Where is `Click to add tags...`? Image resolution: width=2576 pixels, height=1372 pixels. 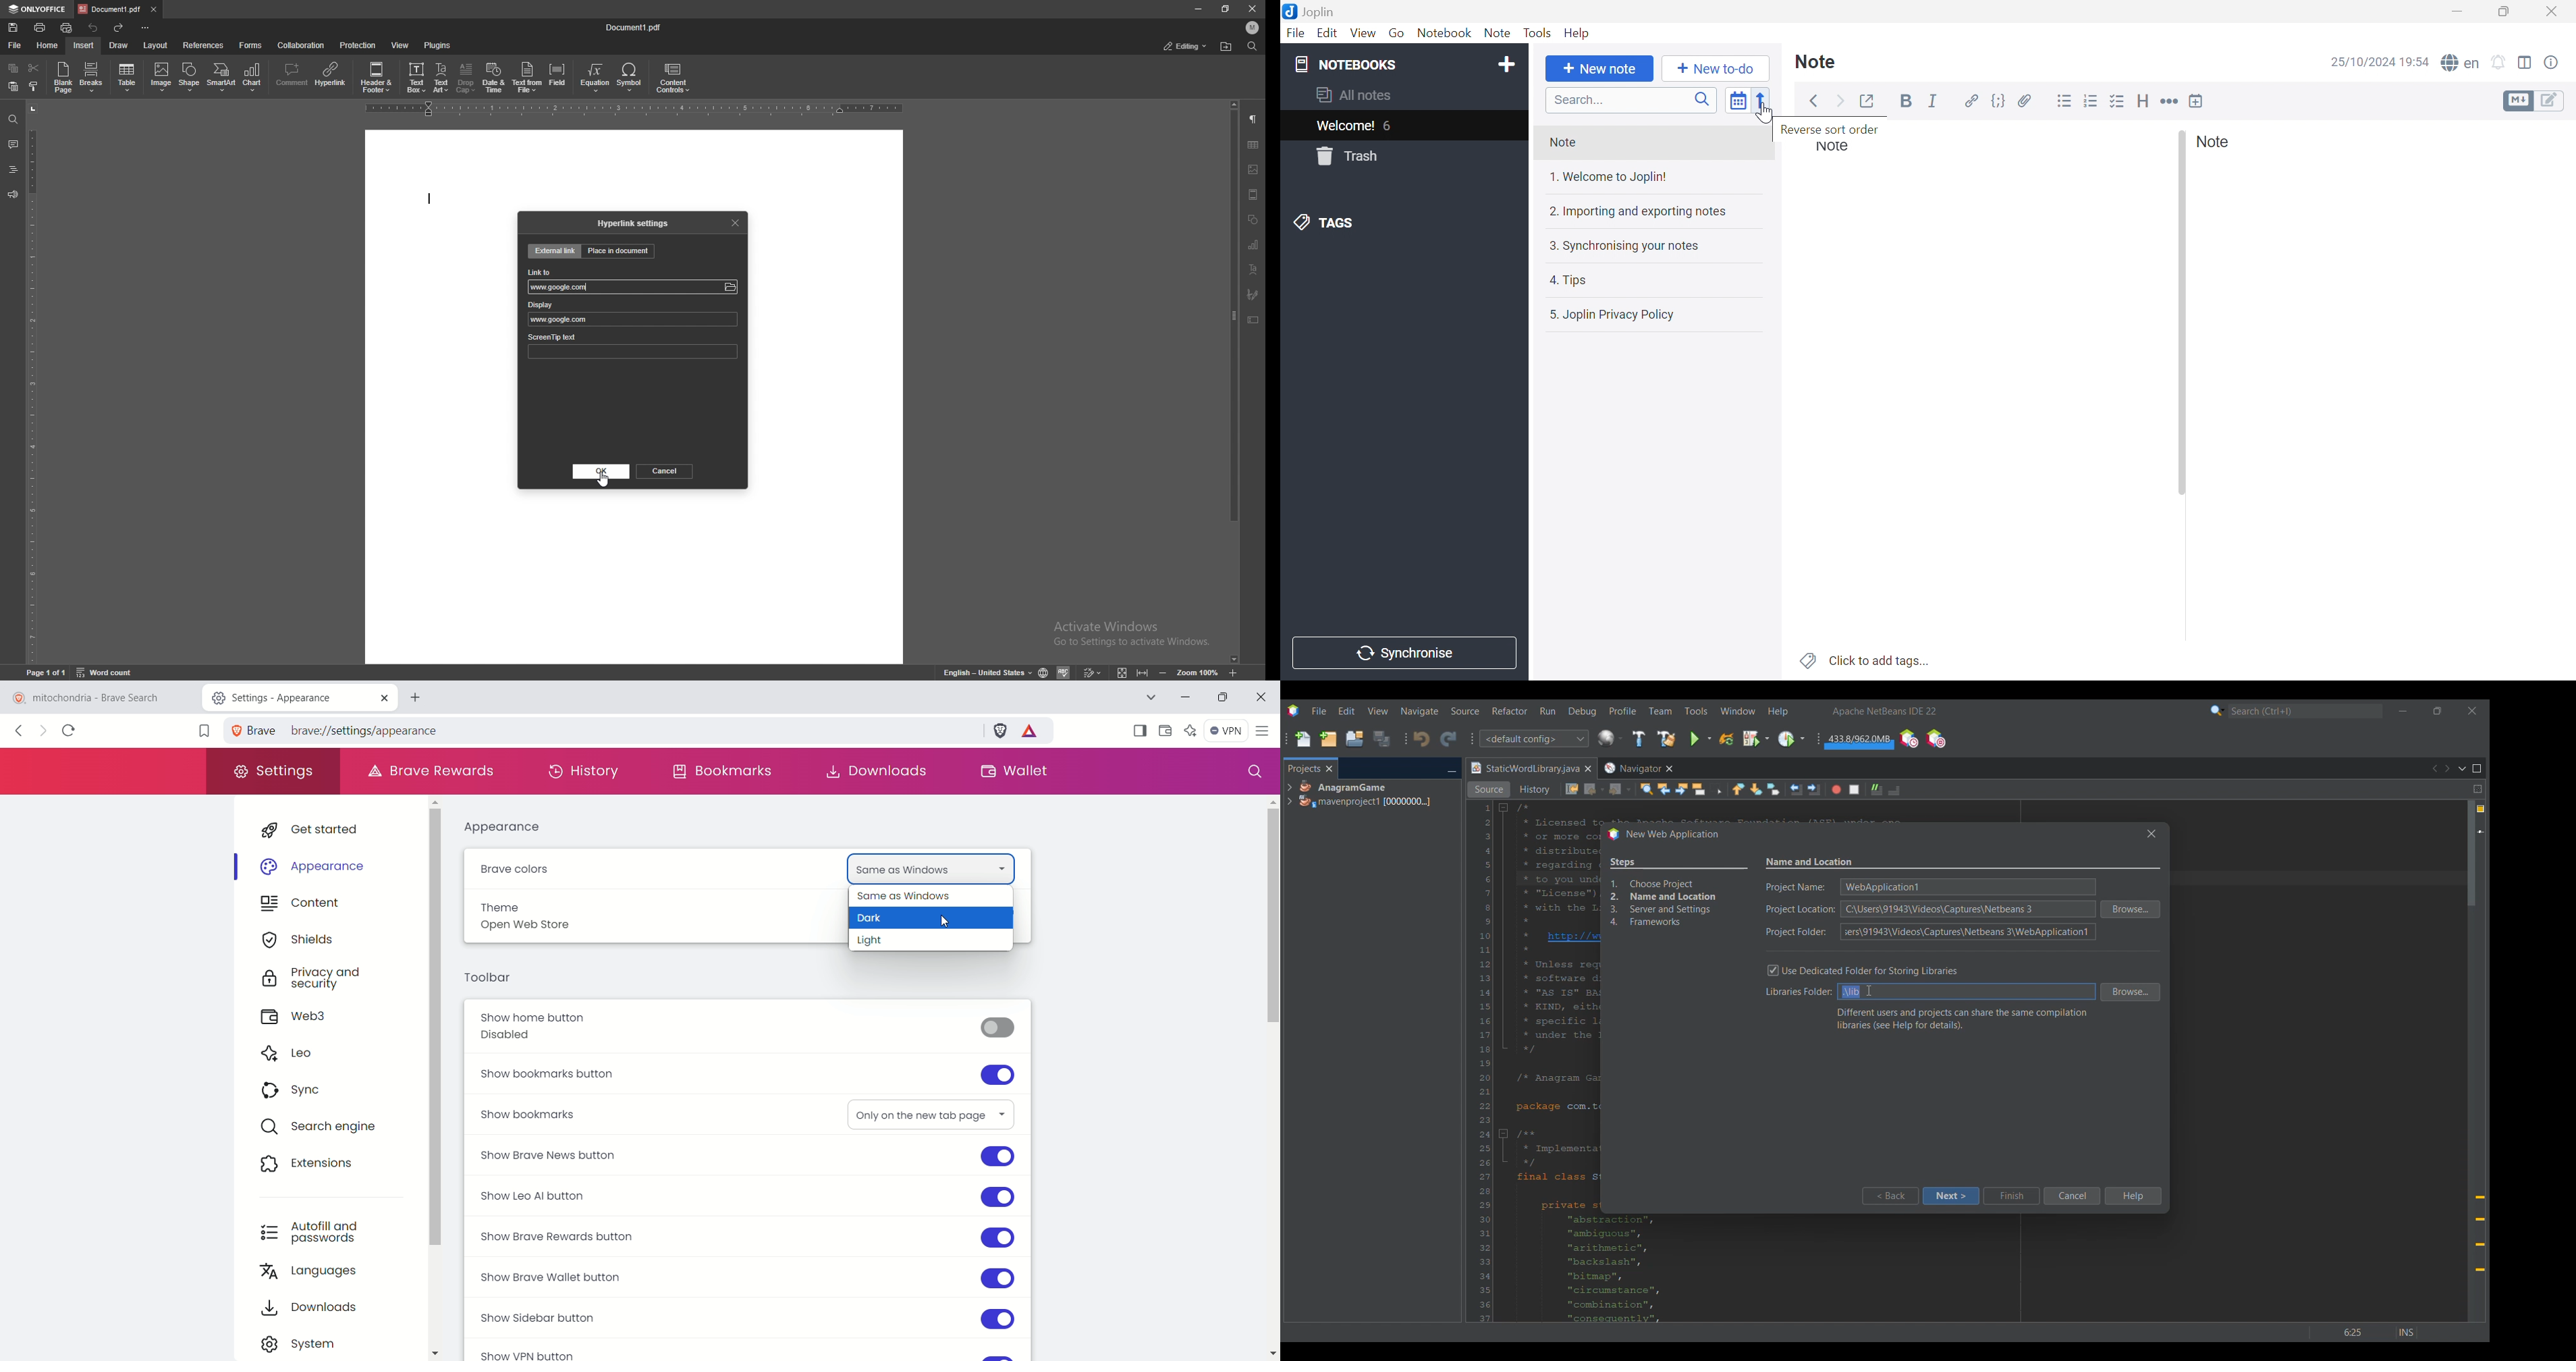 Click to add tags... is located at coordinates (1880, 660).